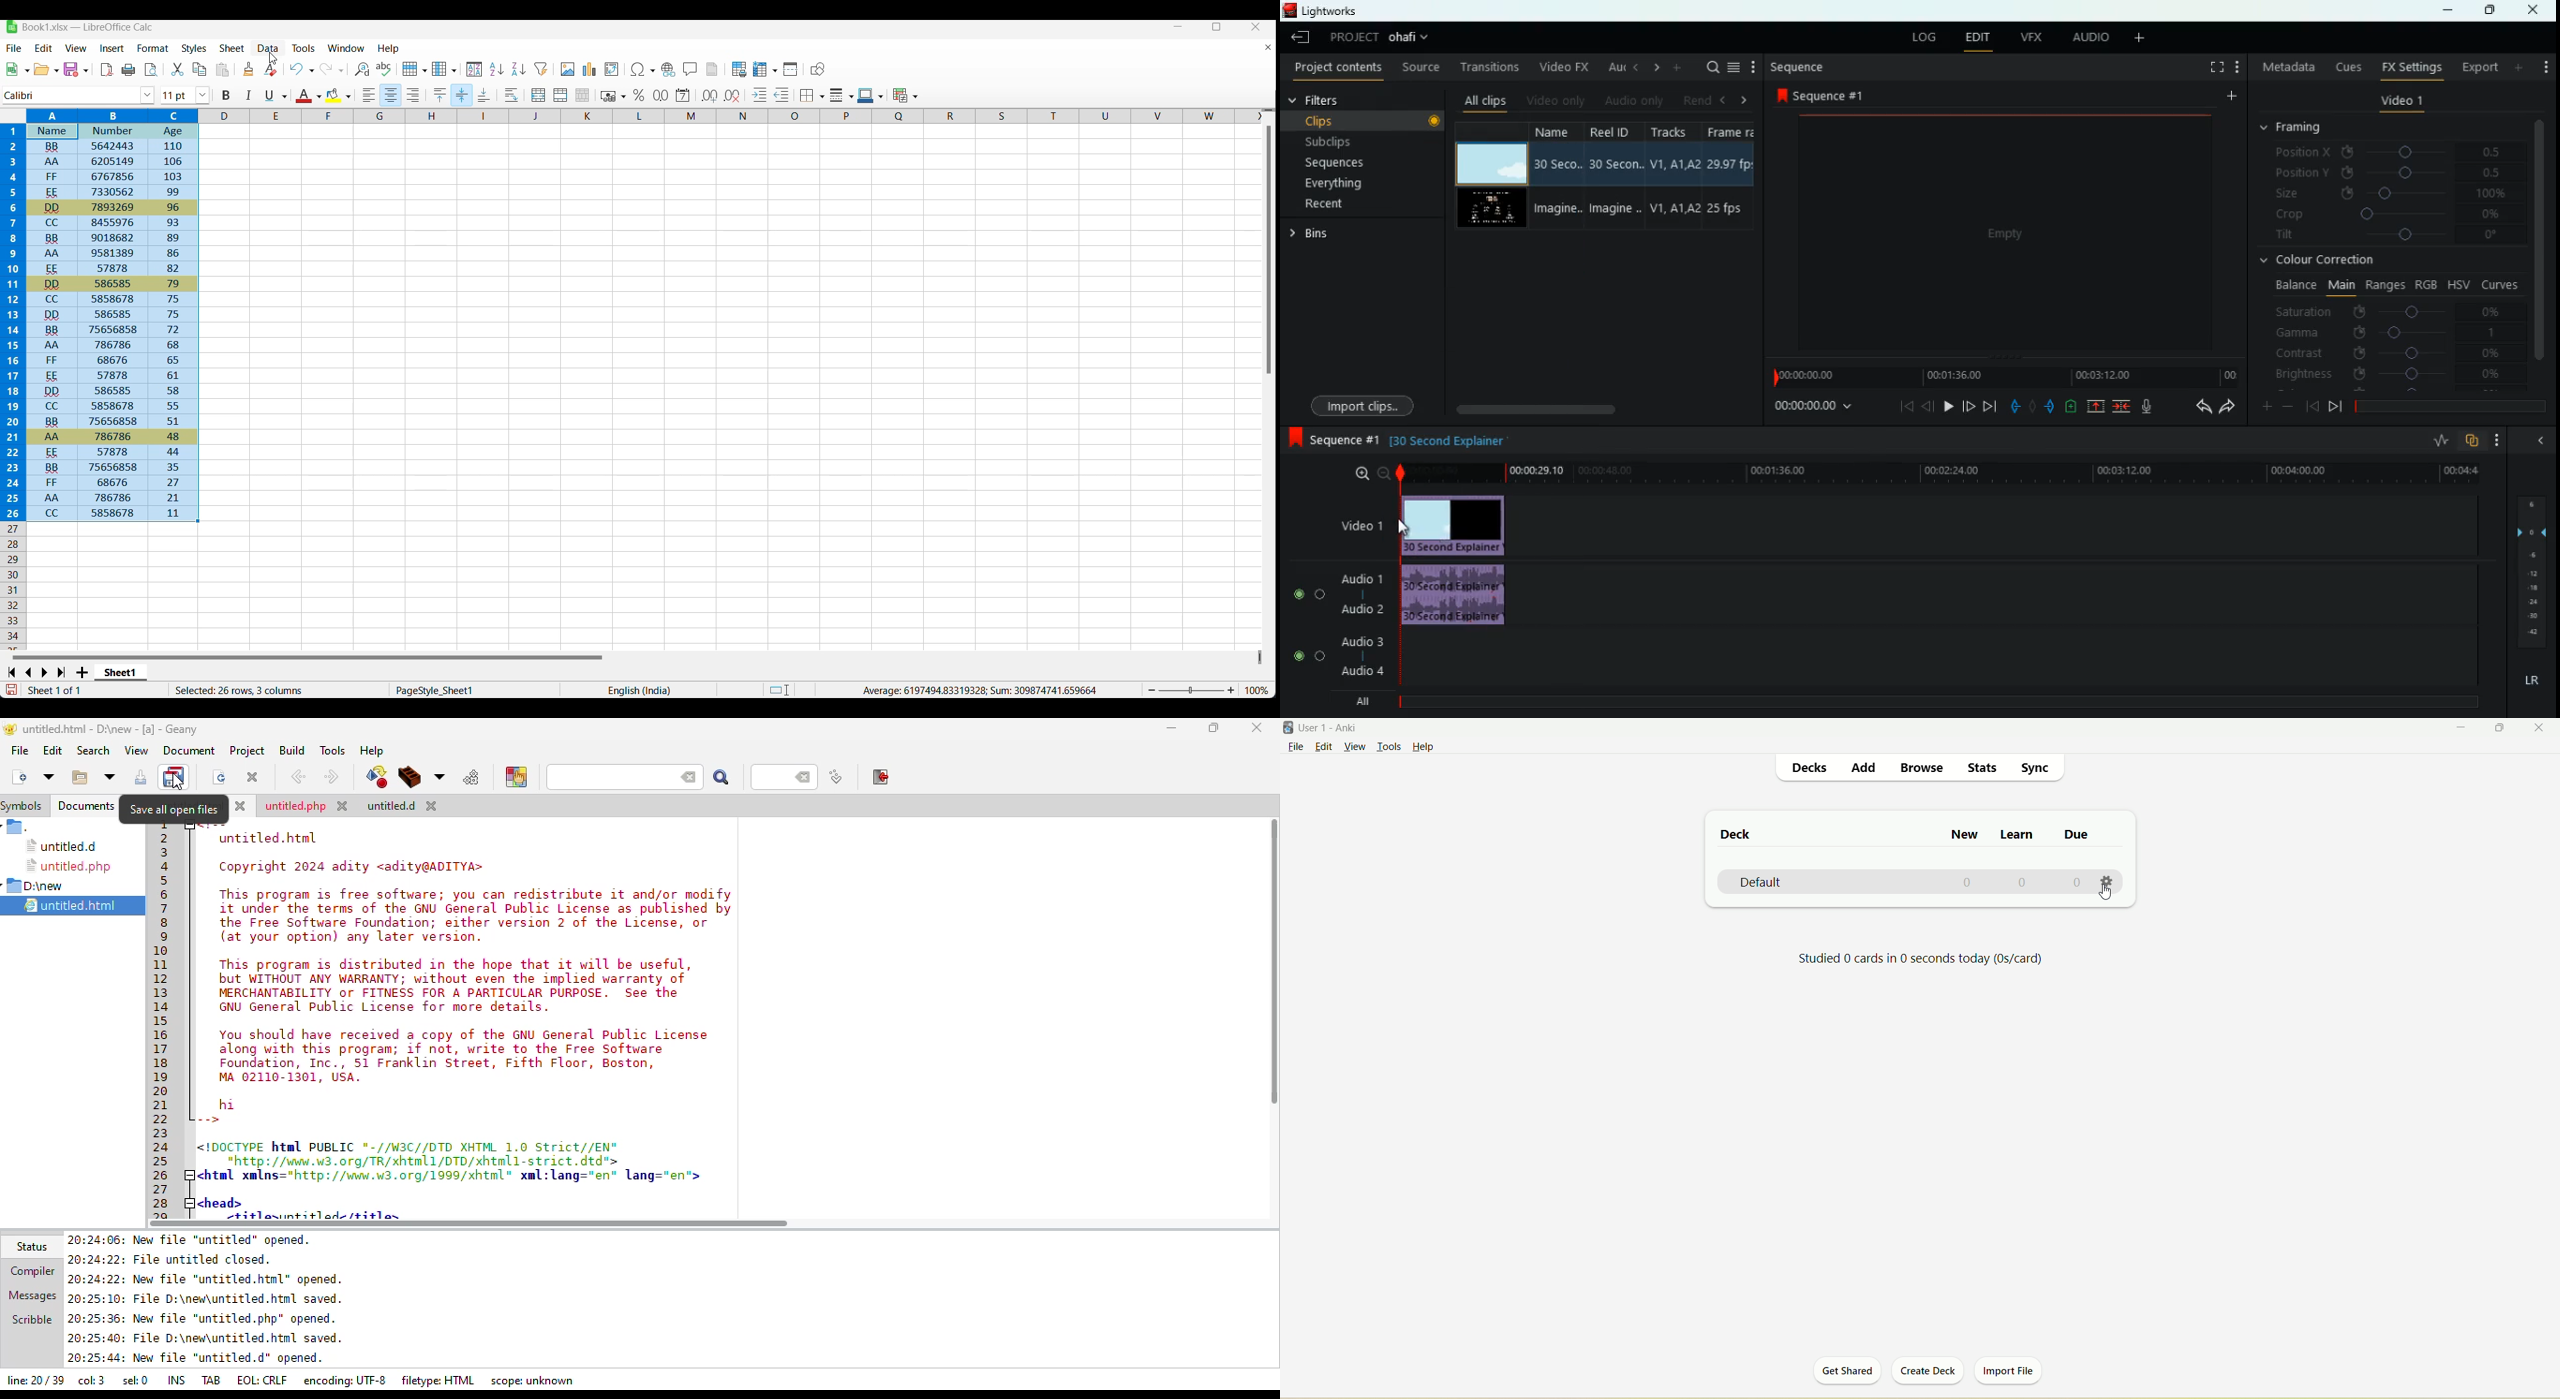 Image resolution: width=2576 pixels, height=1400 pixels. Describe the element at coordinates (413, 95) in the screenshot. I see `Align right` at that location.